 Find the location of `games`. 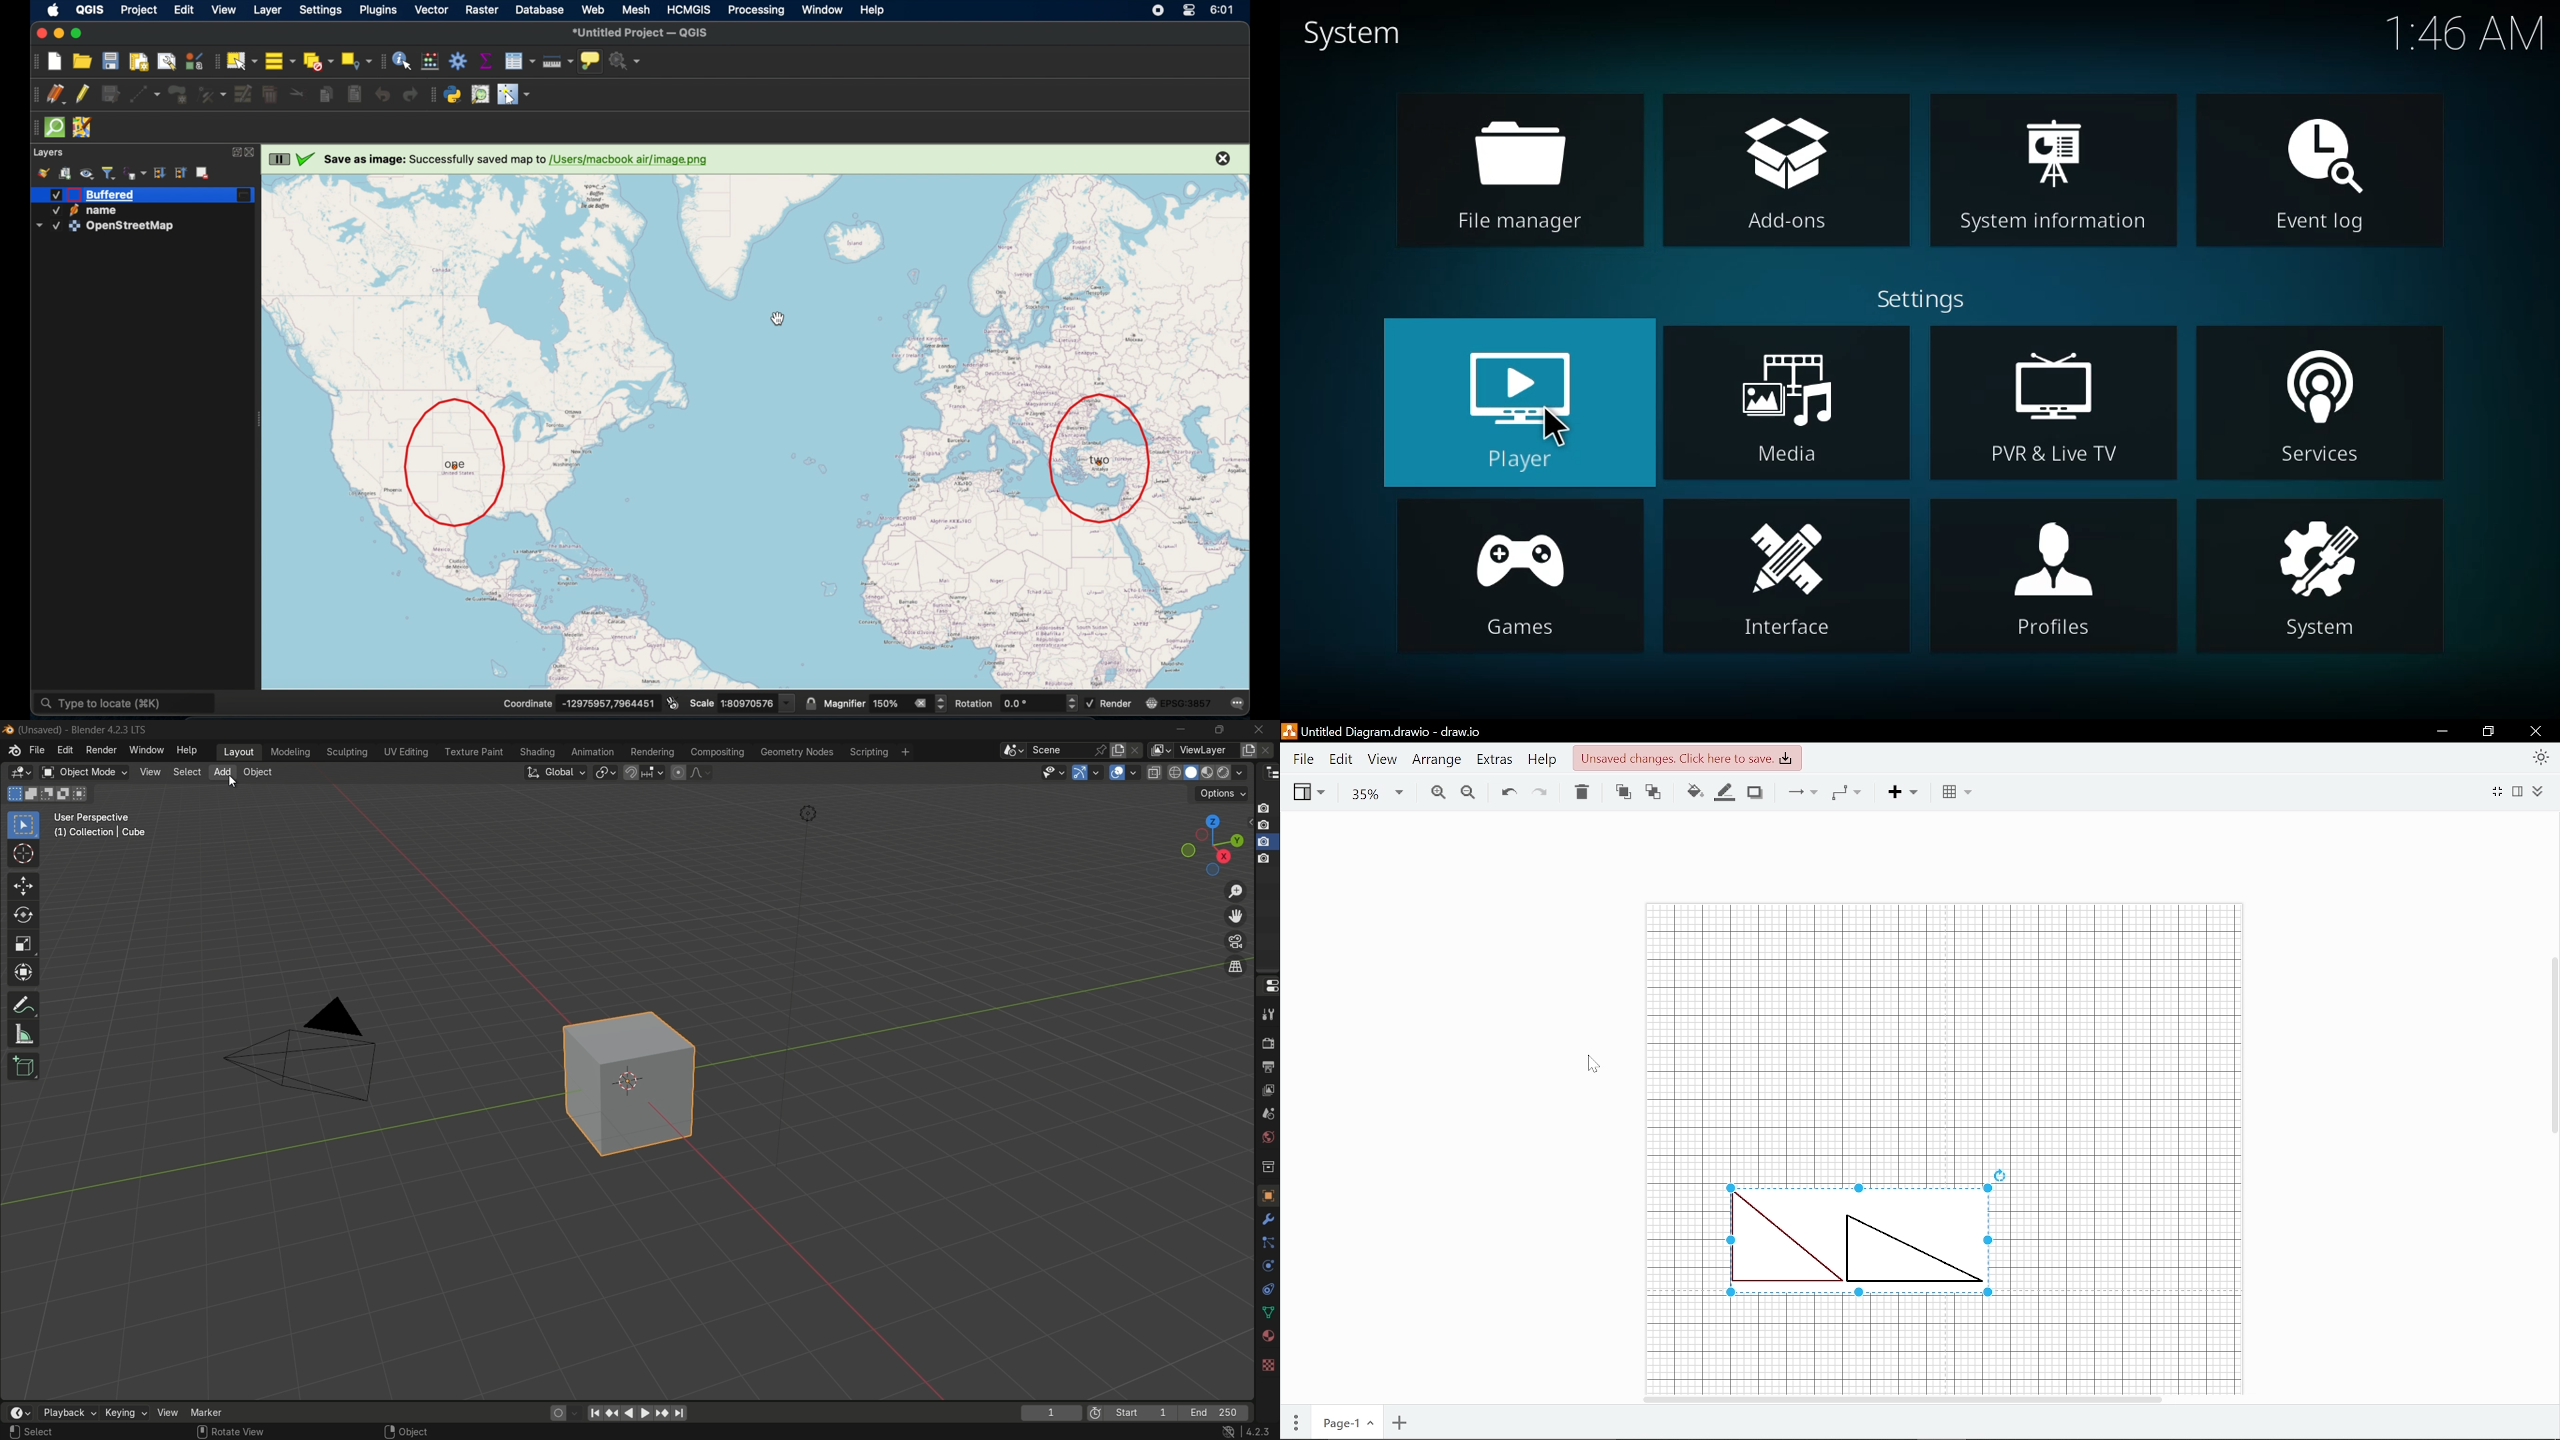

games is located at coordinates (1520, 584).